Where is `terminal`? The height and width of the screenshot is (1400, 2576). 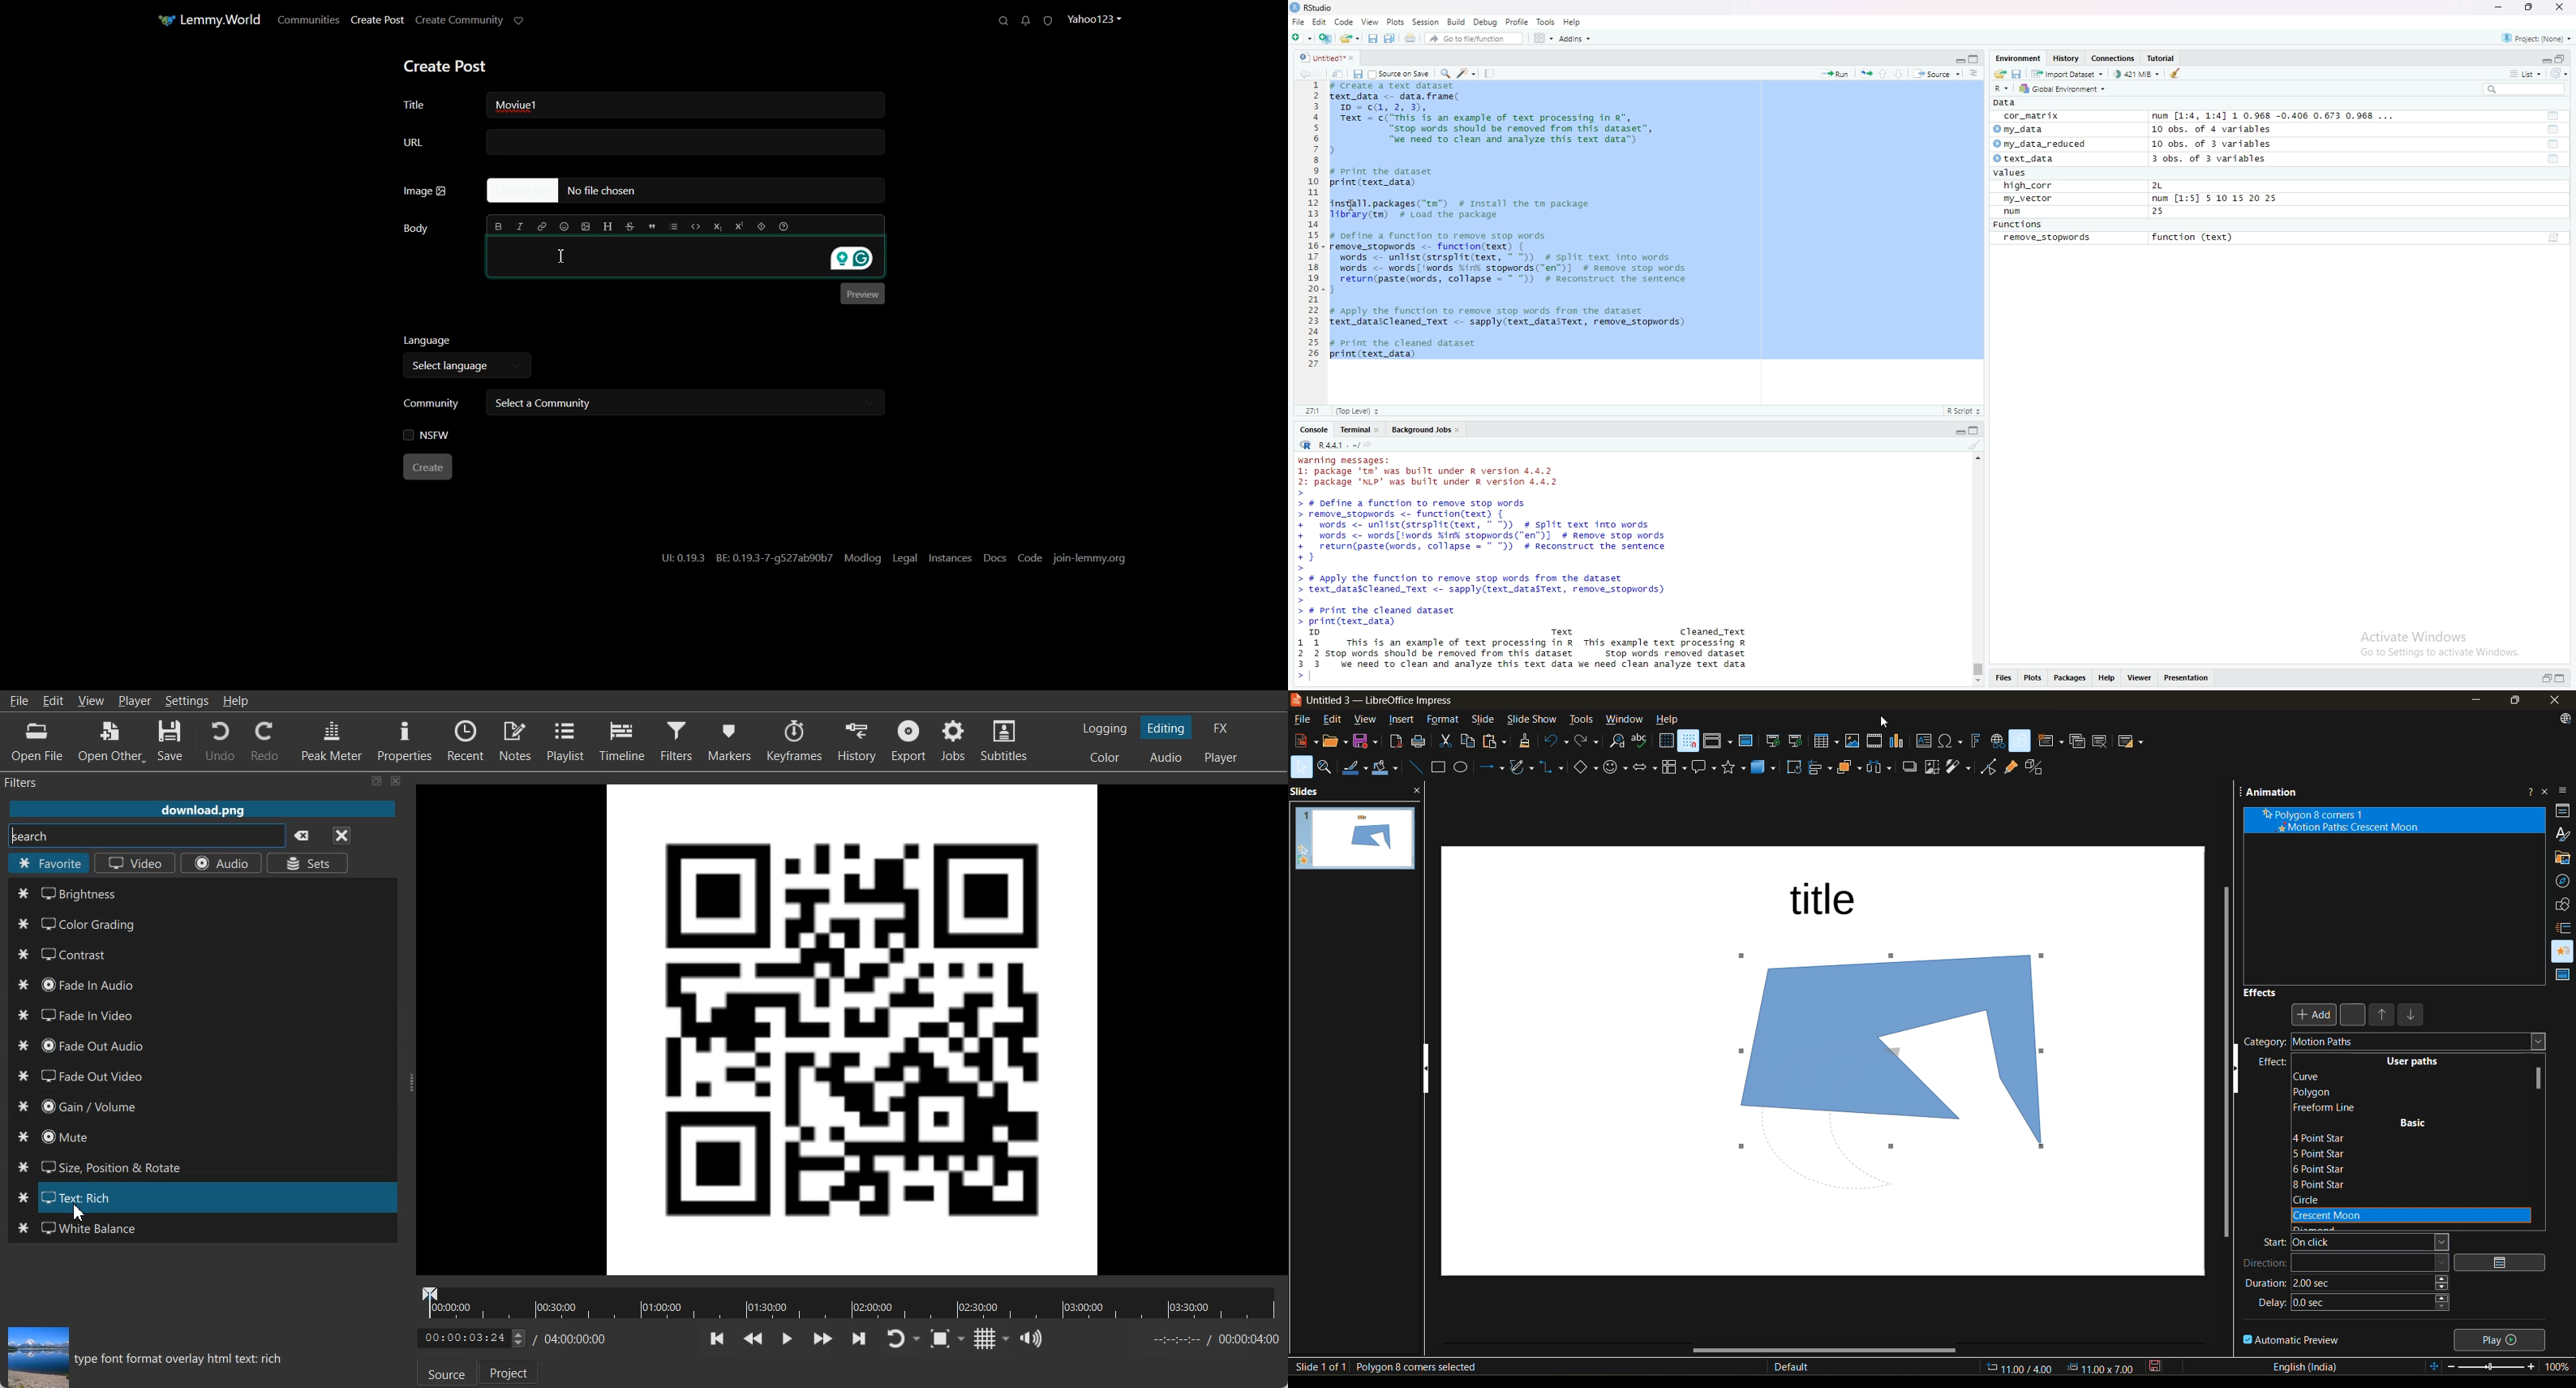
terminal is located at coordinates (1359, 429).